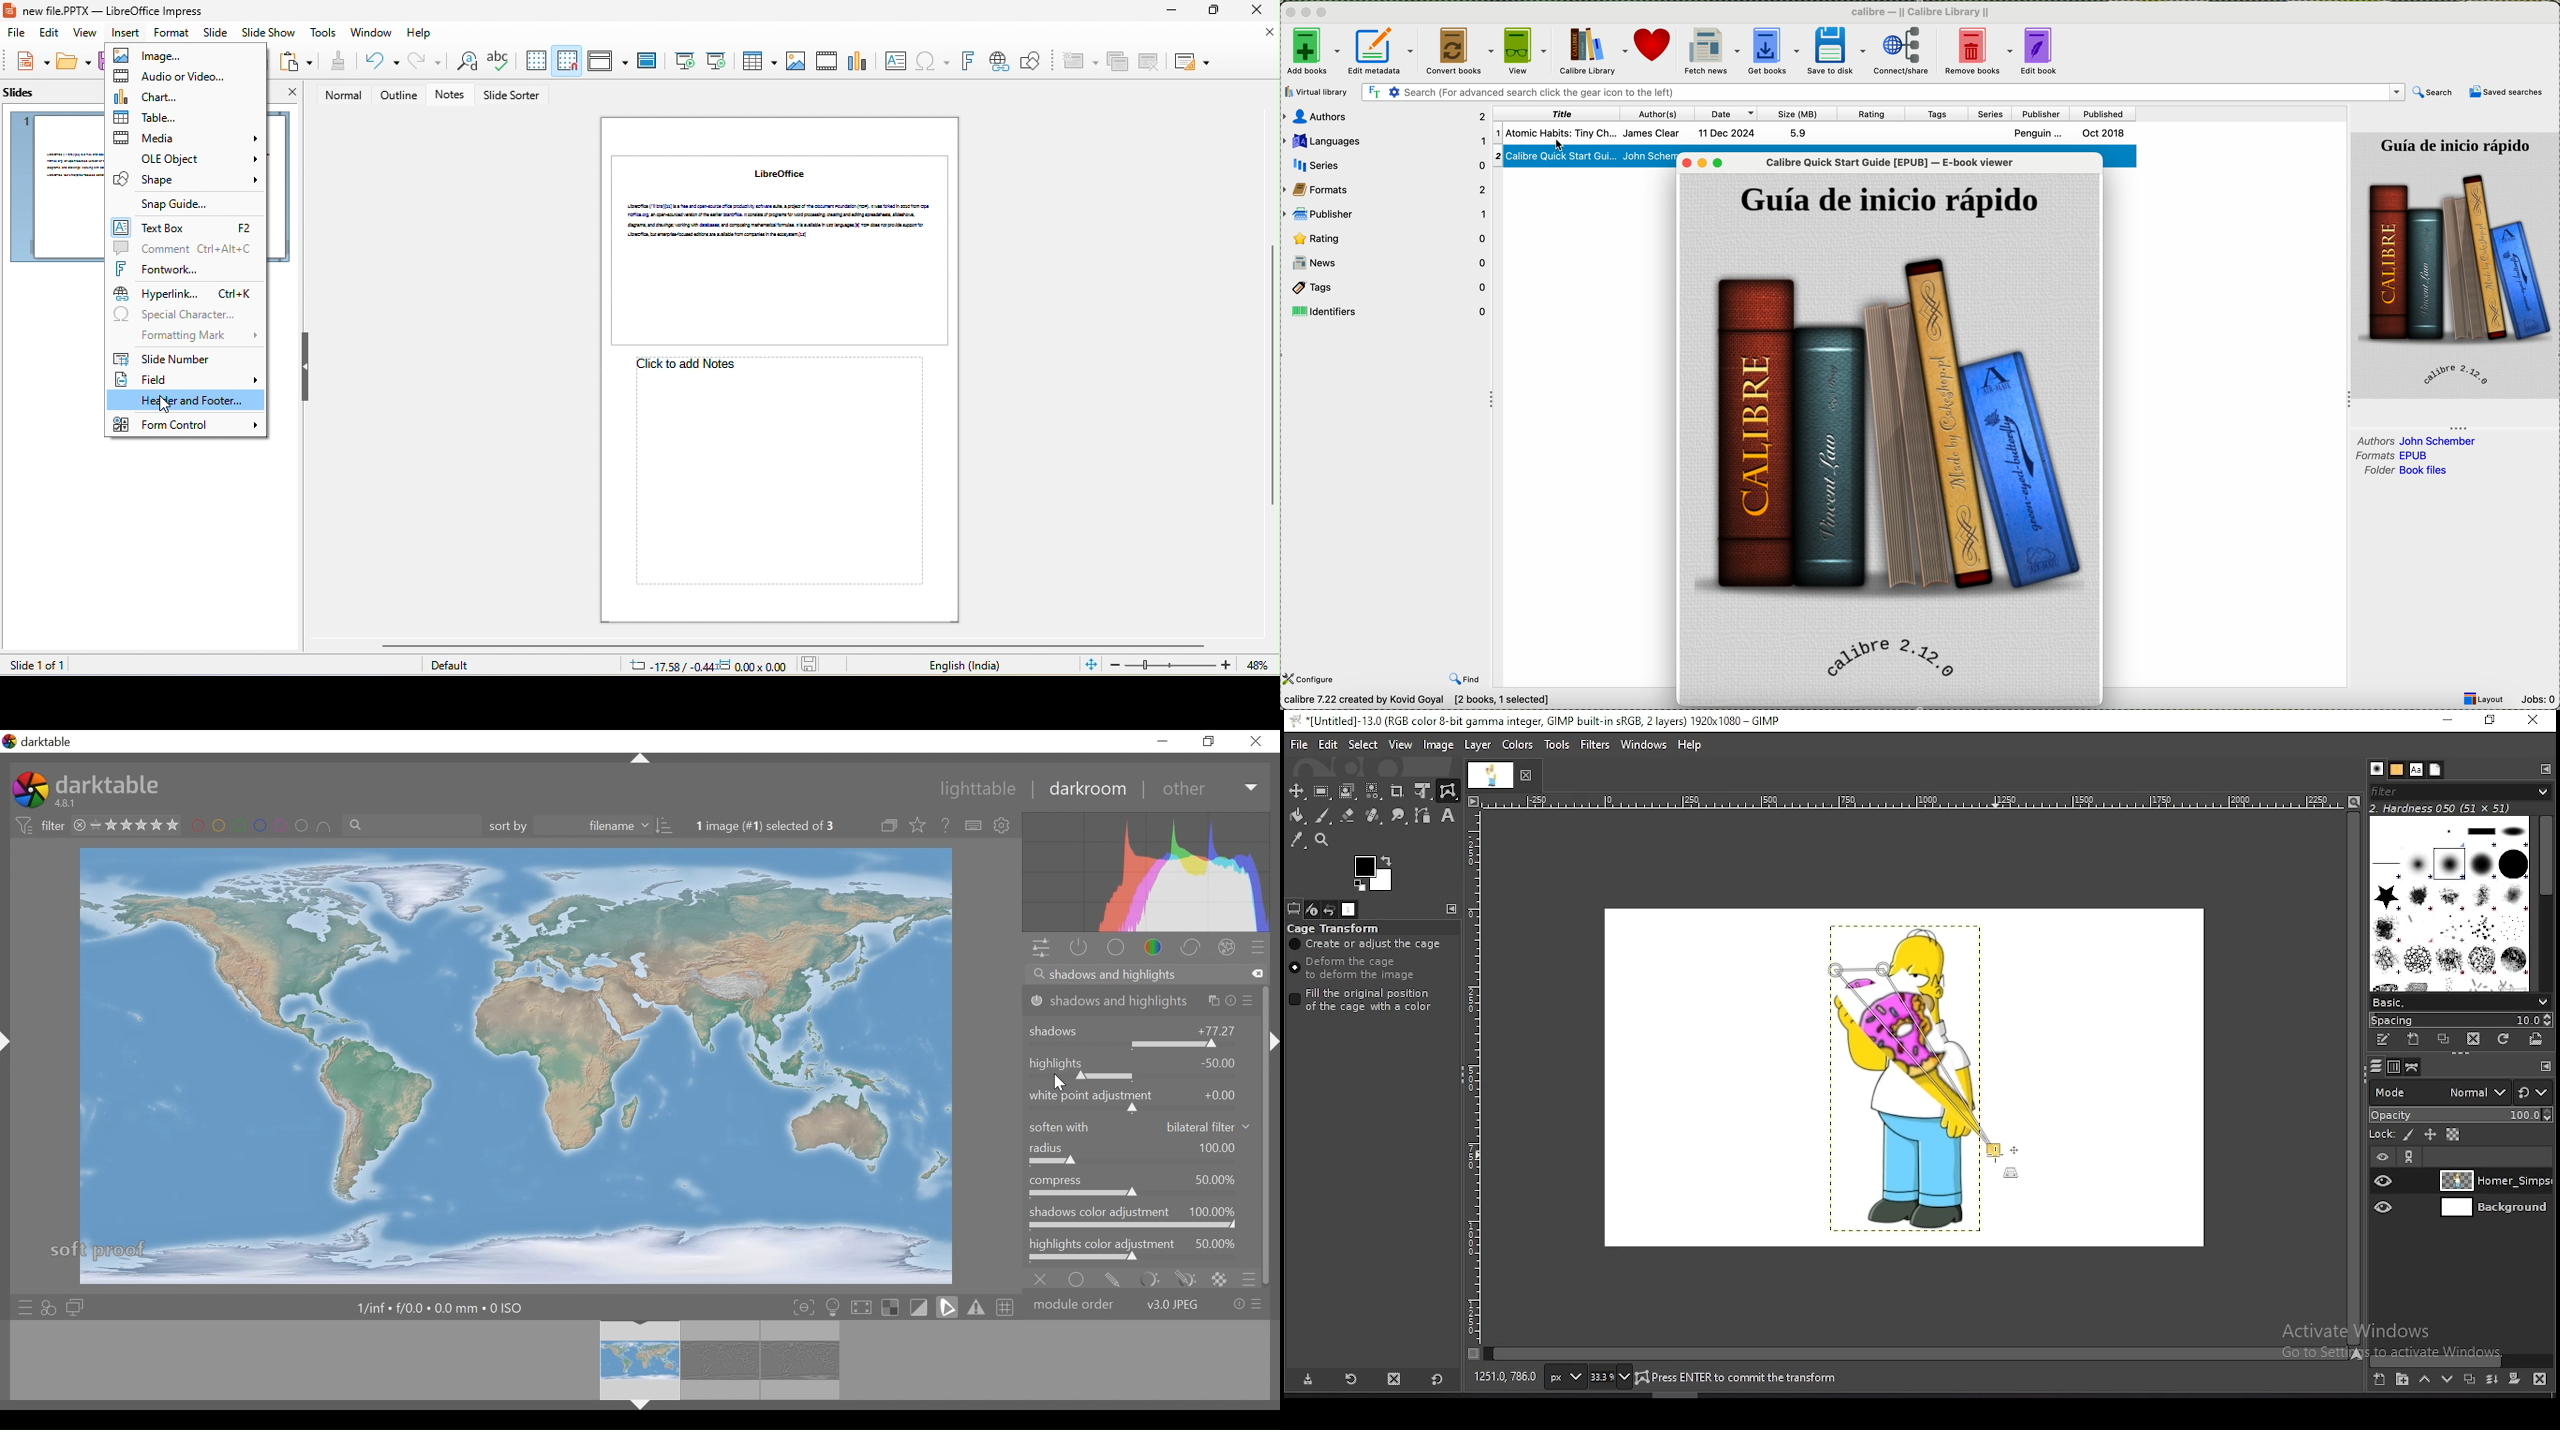  Describe the element at coordinates (441, 1307) in the screenshot. I see `Maximum Exposure` at that location.